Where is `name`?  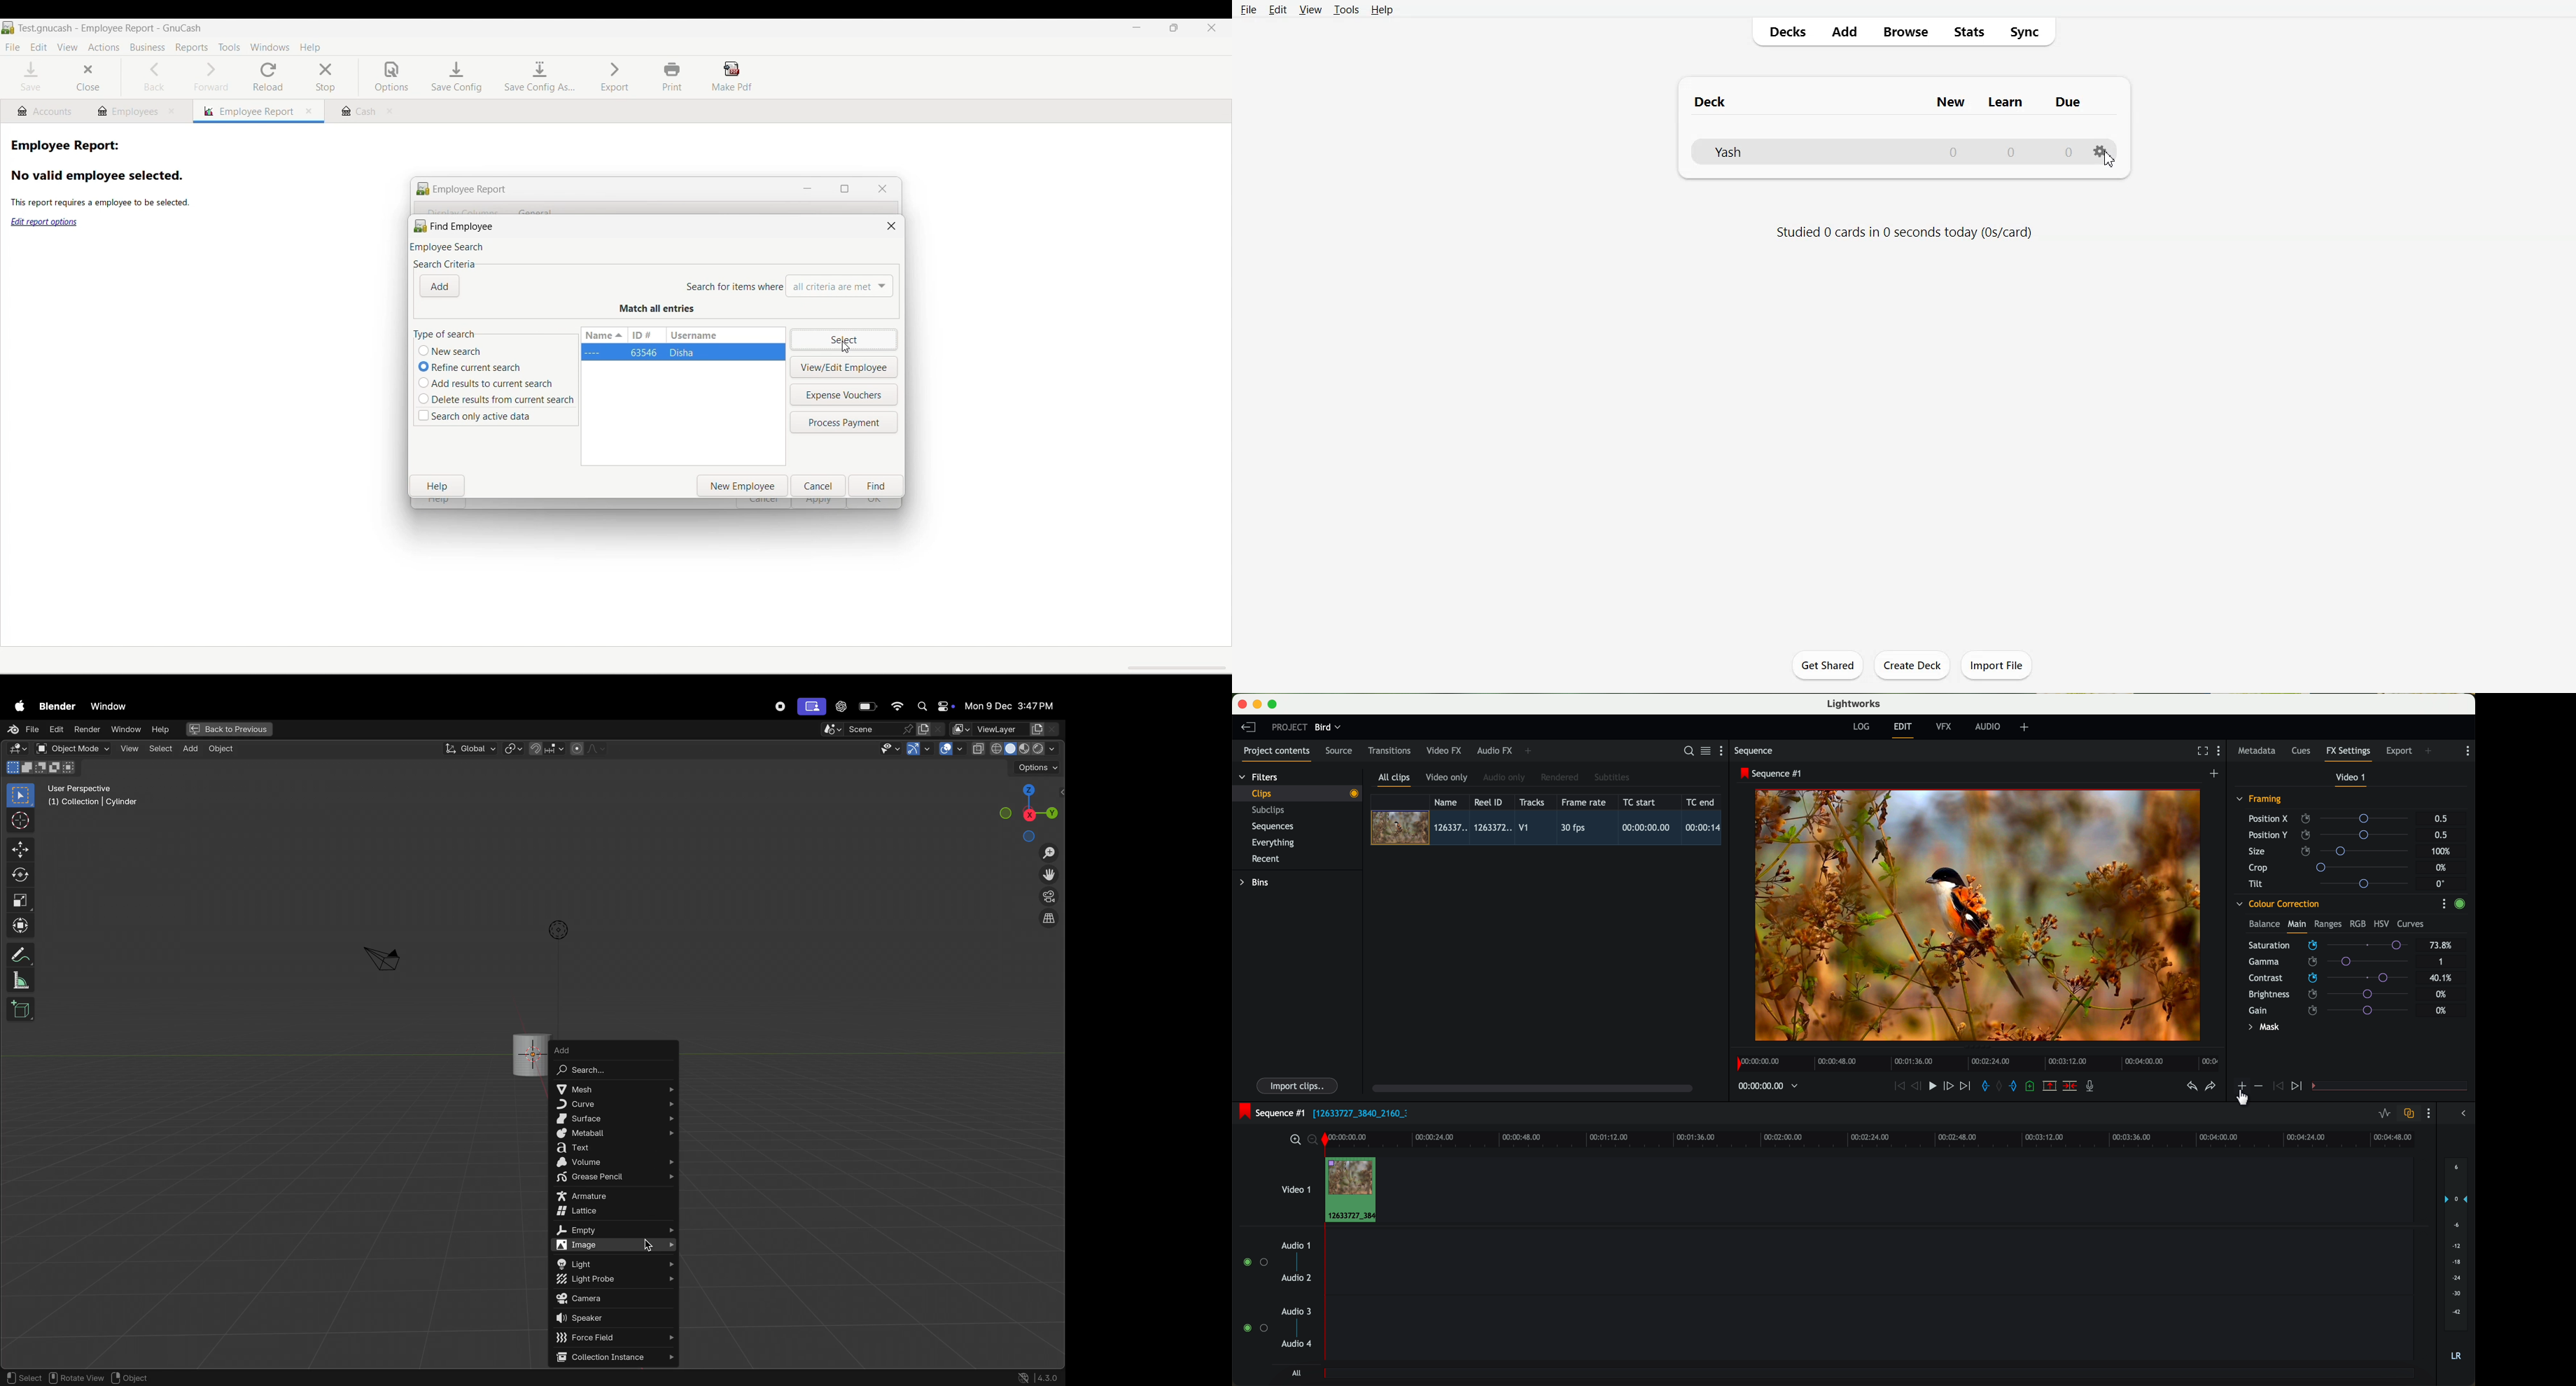
name is located at coordinates (1449, 802).